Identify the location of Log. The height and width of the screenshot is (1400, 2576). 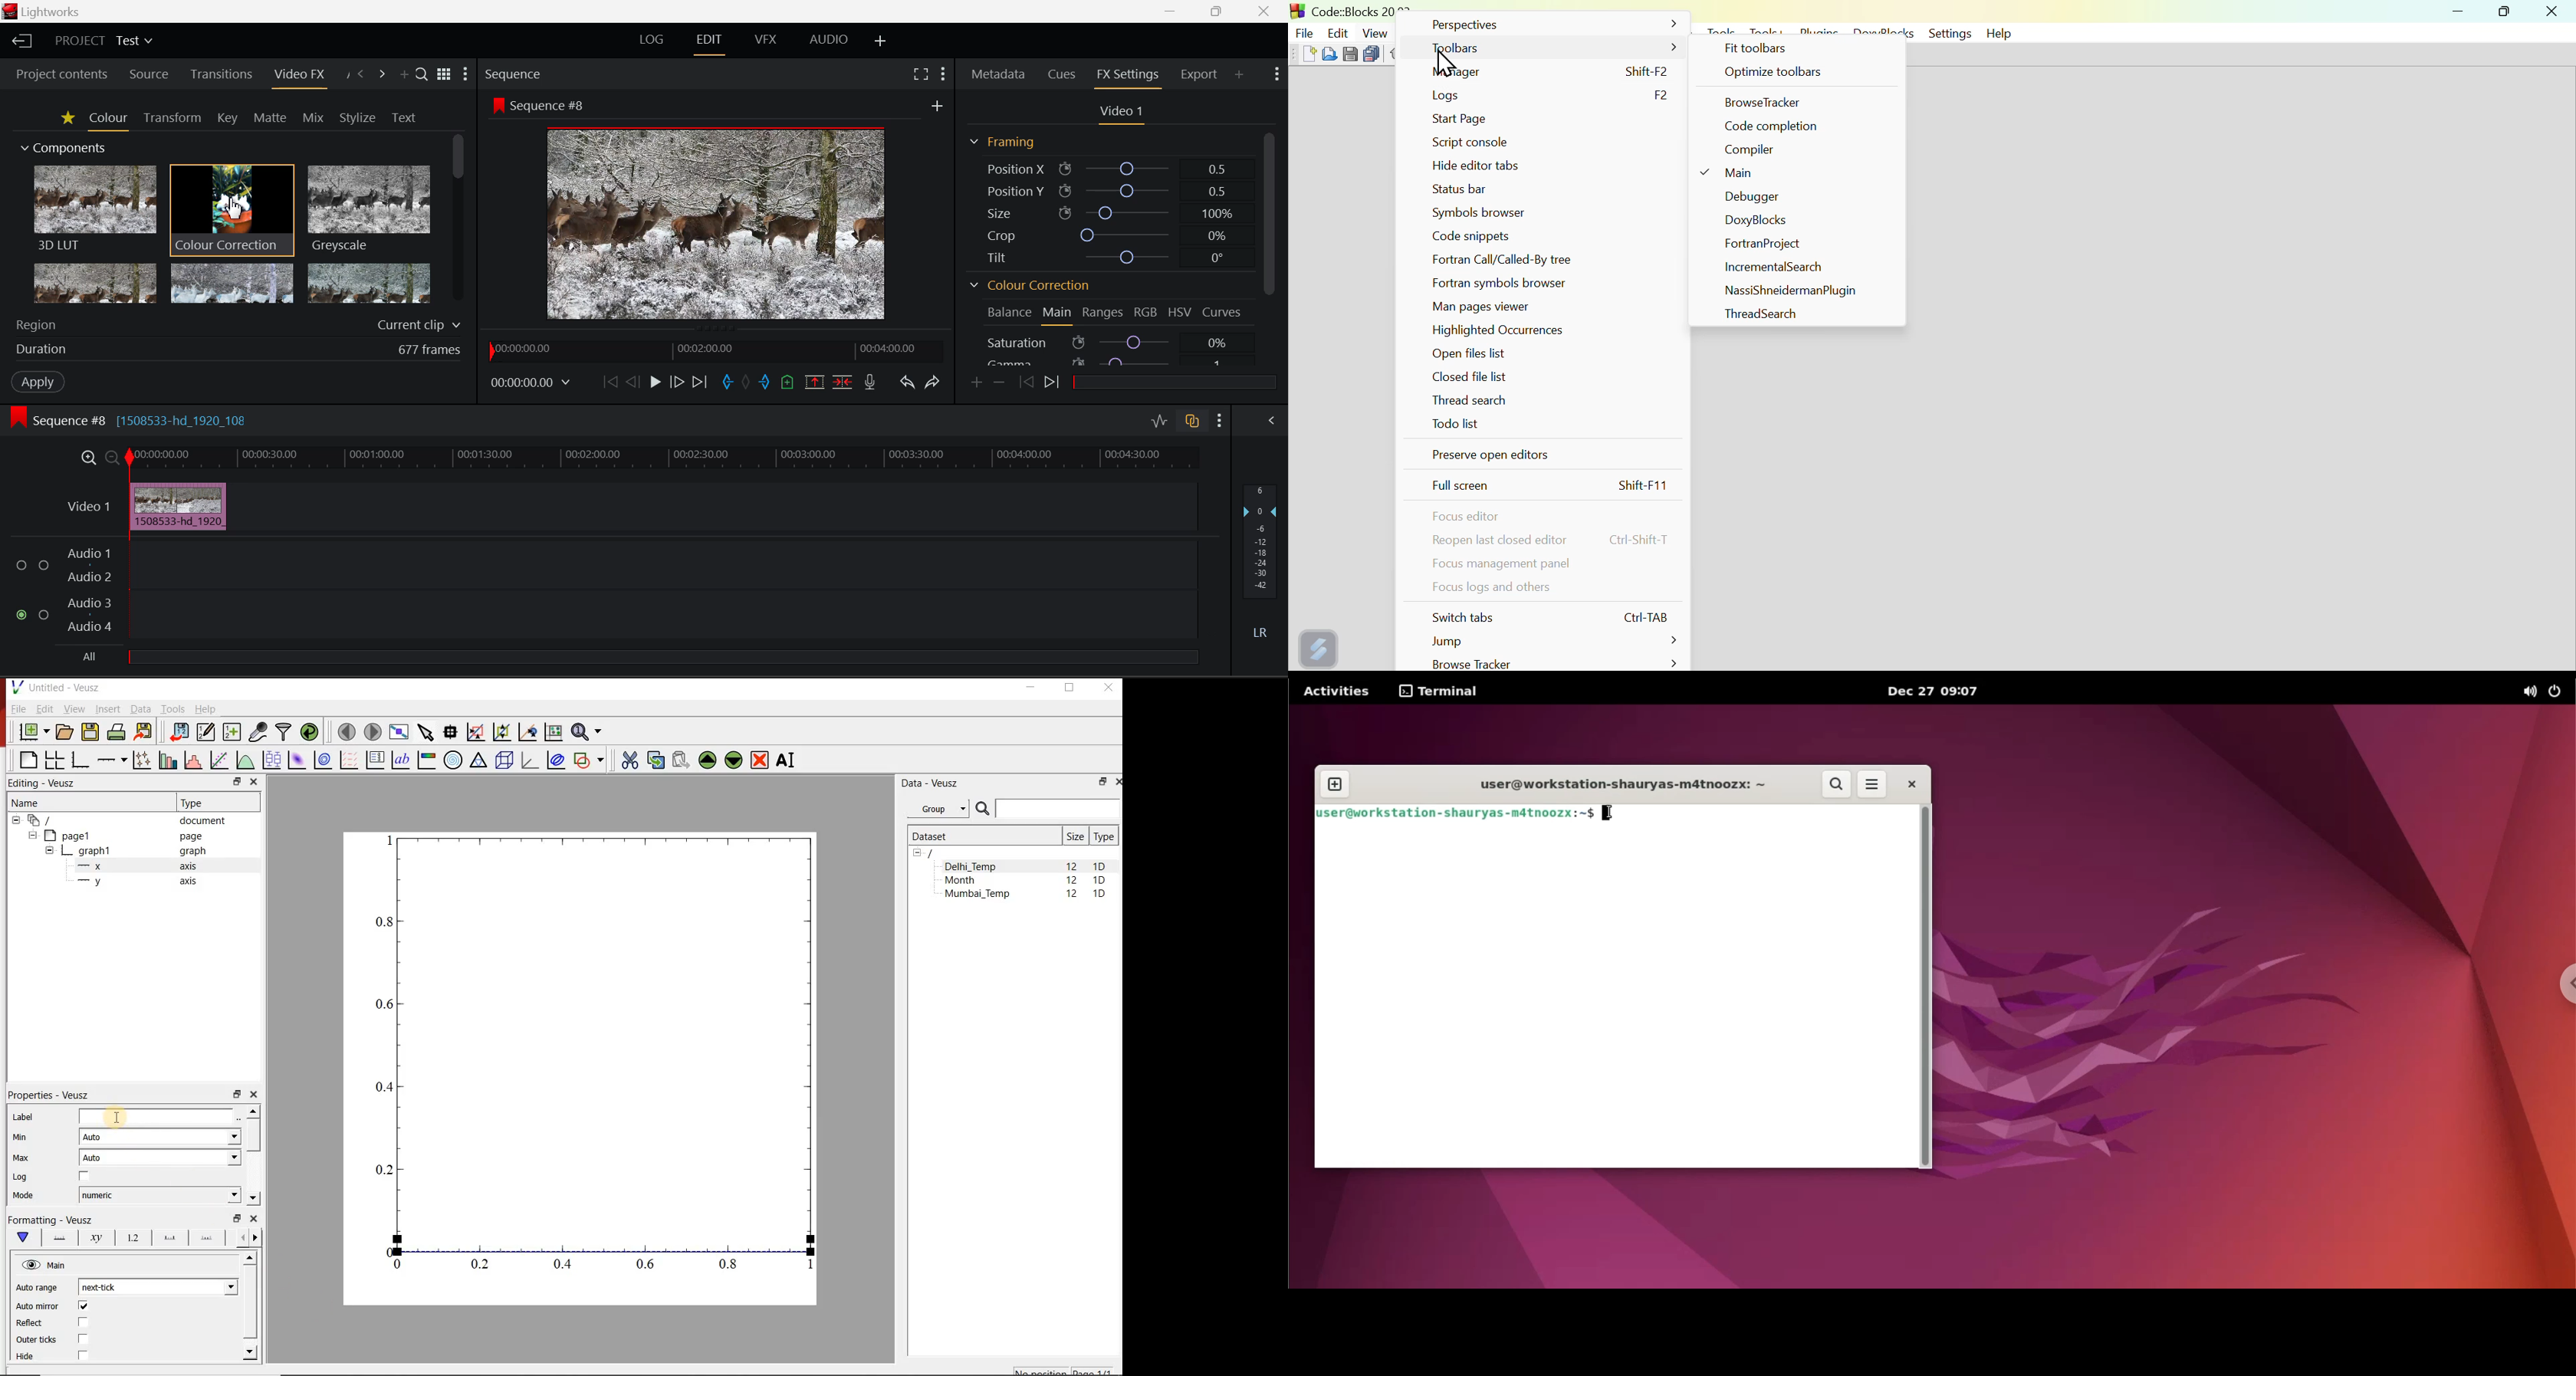
(21, 1177).